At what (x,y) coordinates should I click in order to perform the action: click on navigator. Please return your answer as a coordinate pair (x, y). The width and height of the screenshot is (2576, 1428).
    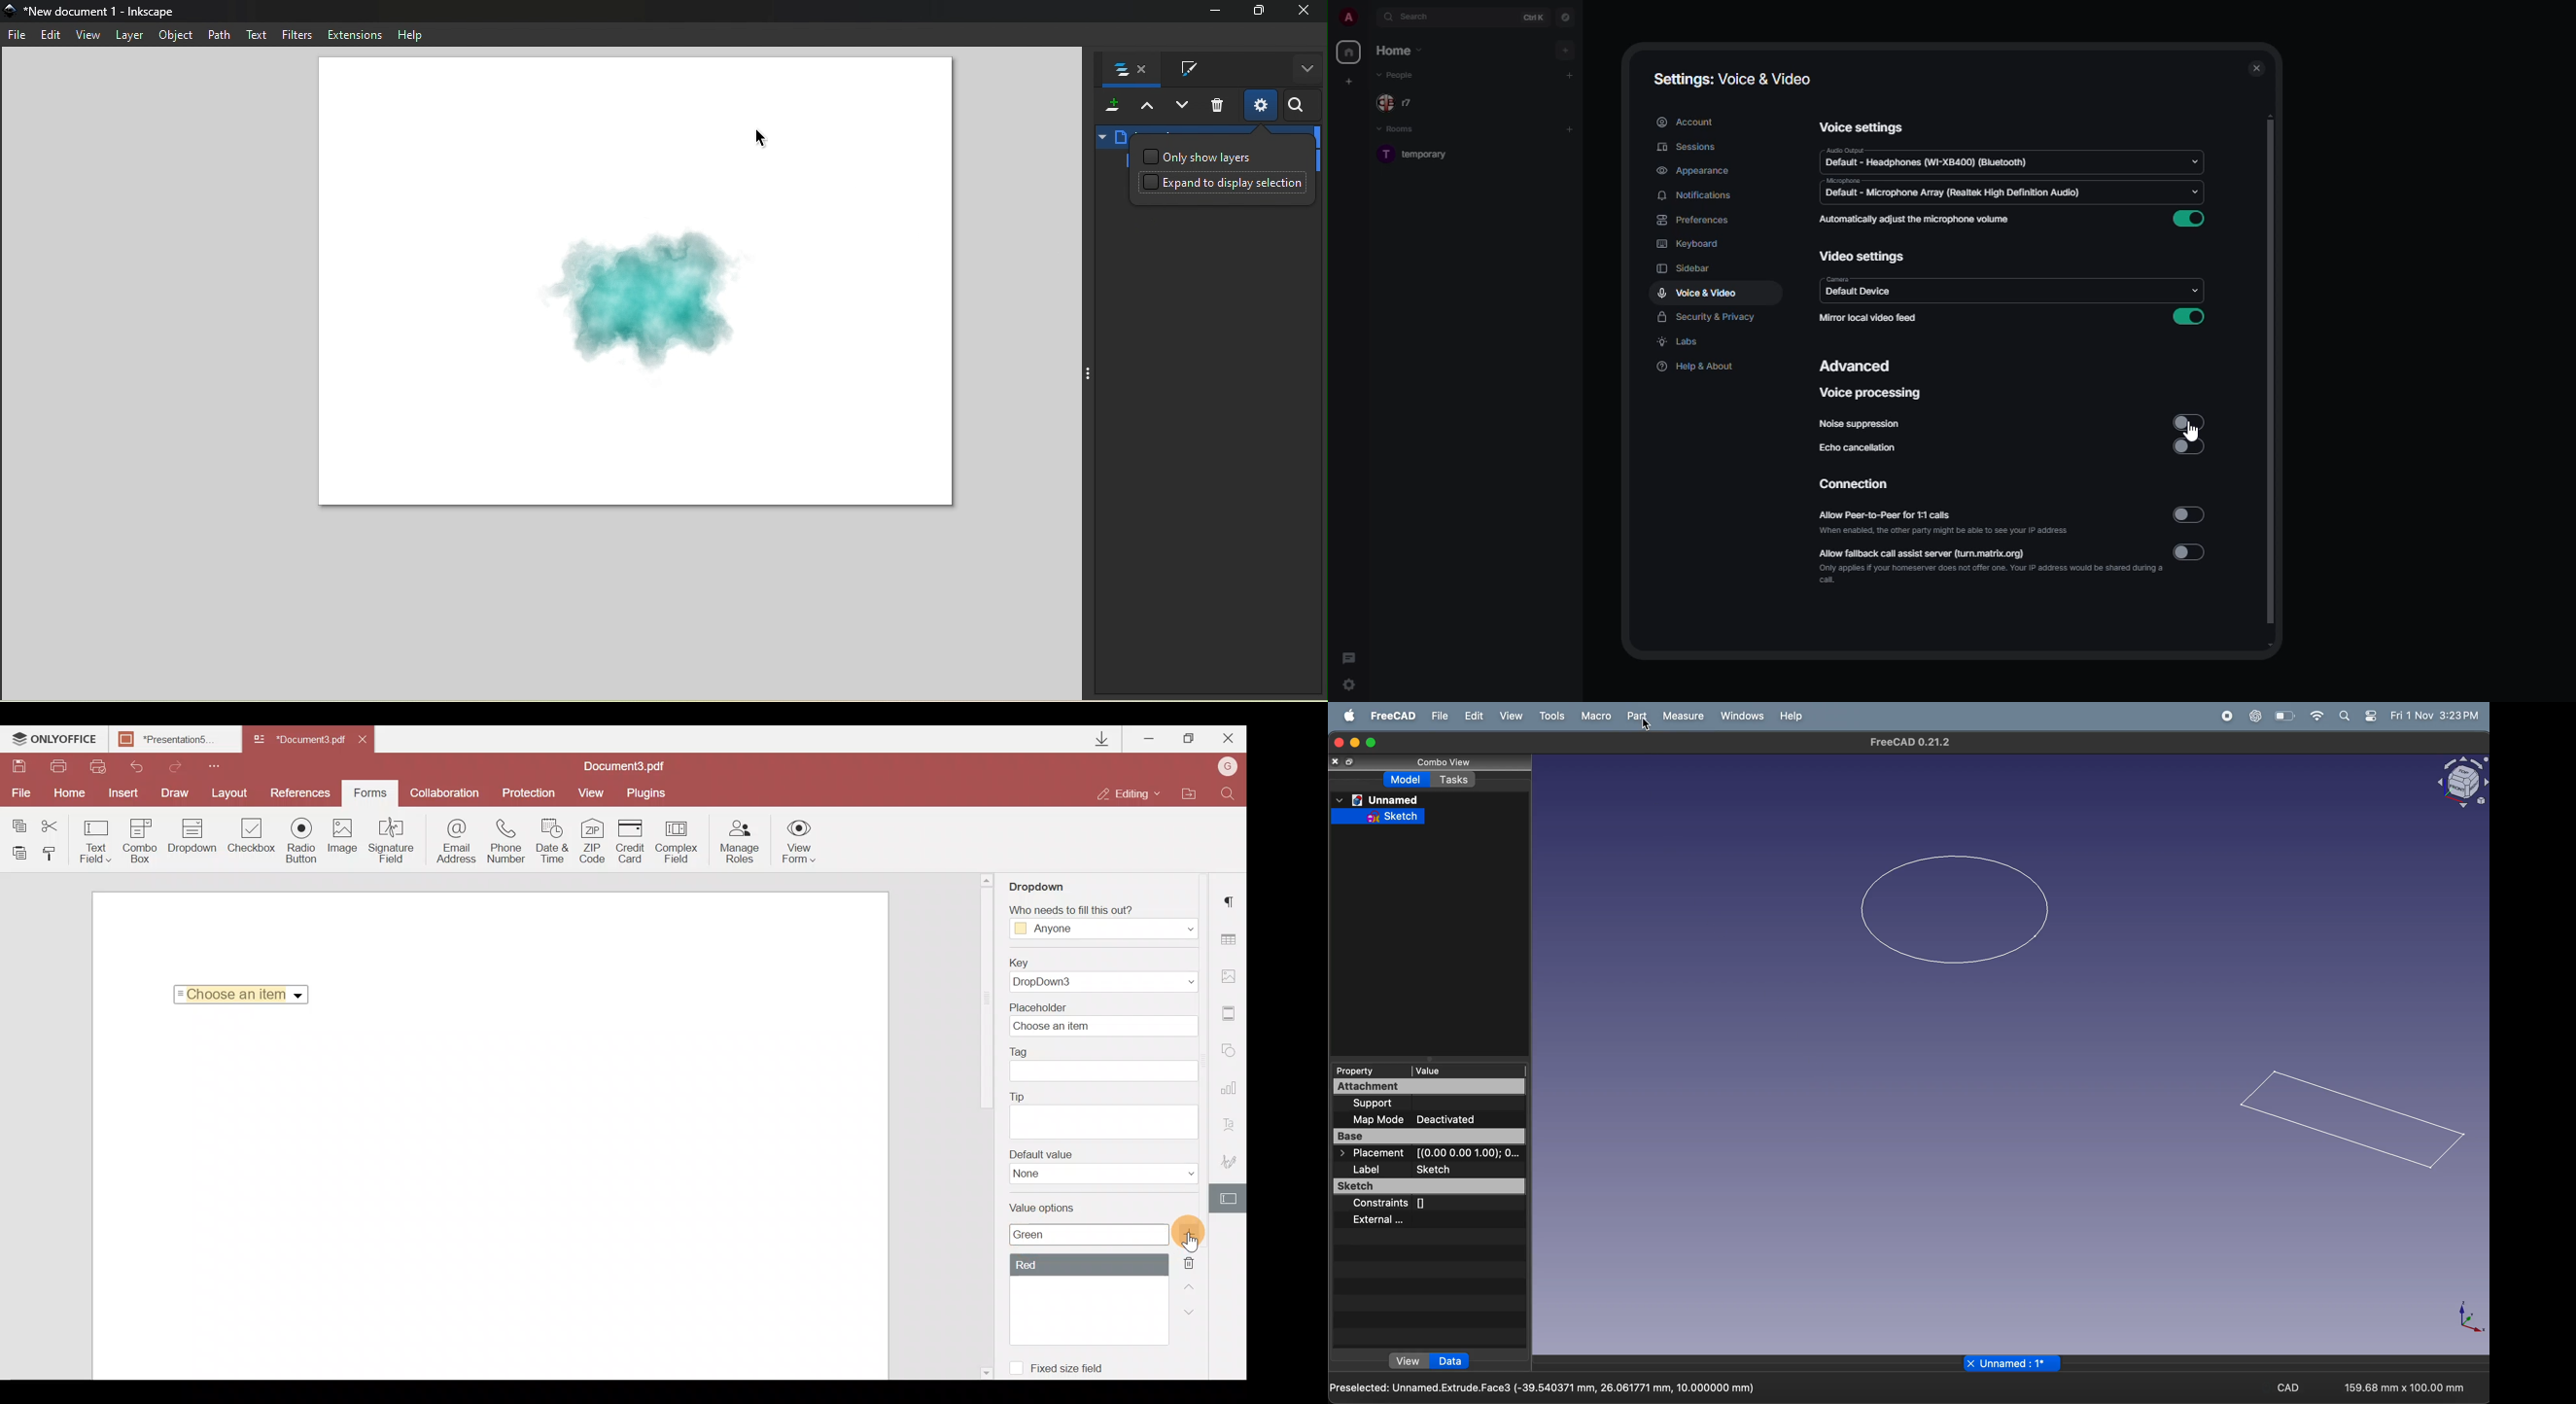
    Looking at the image, I should click on (1564, 16).